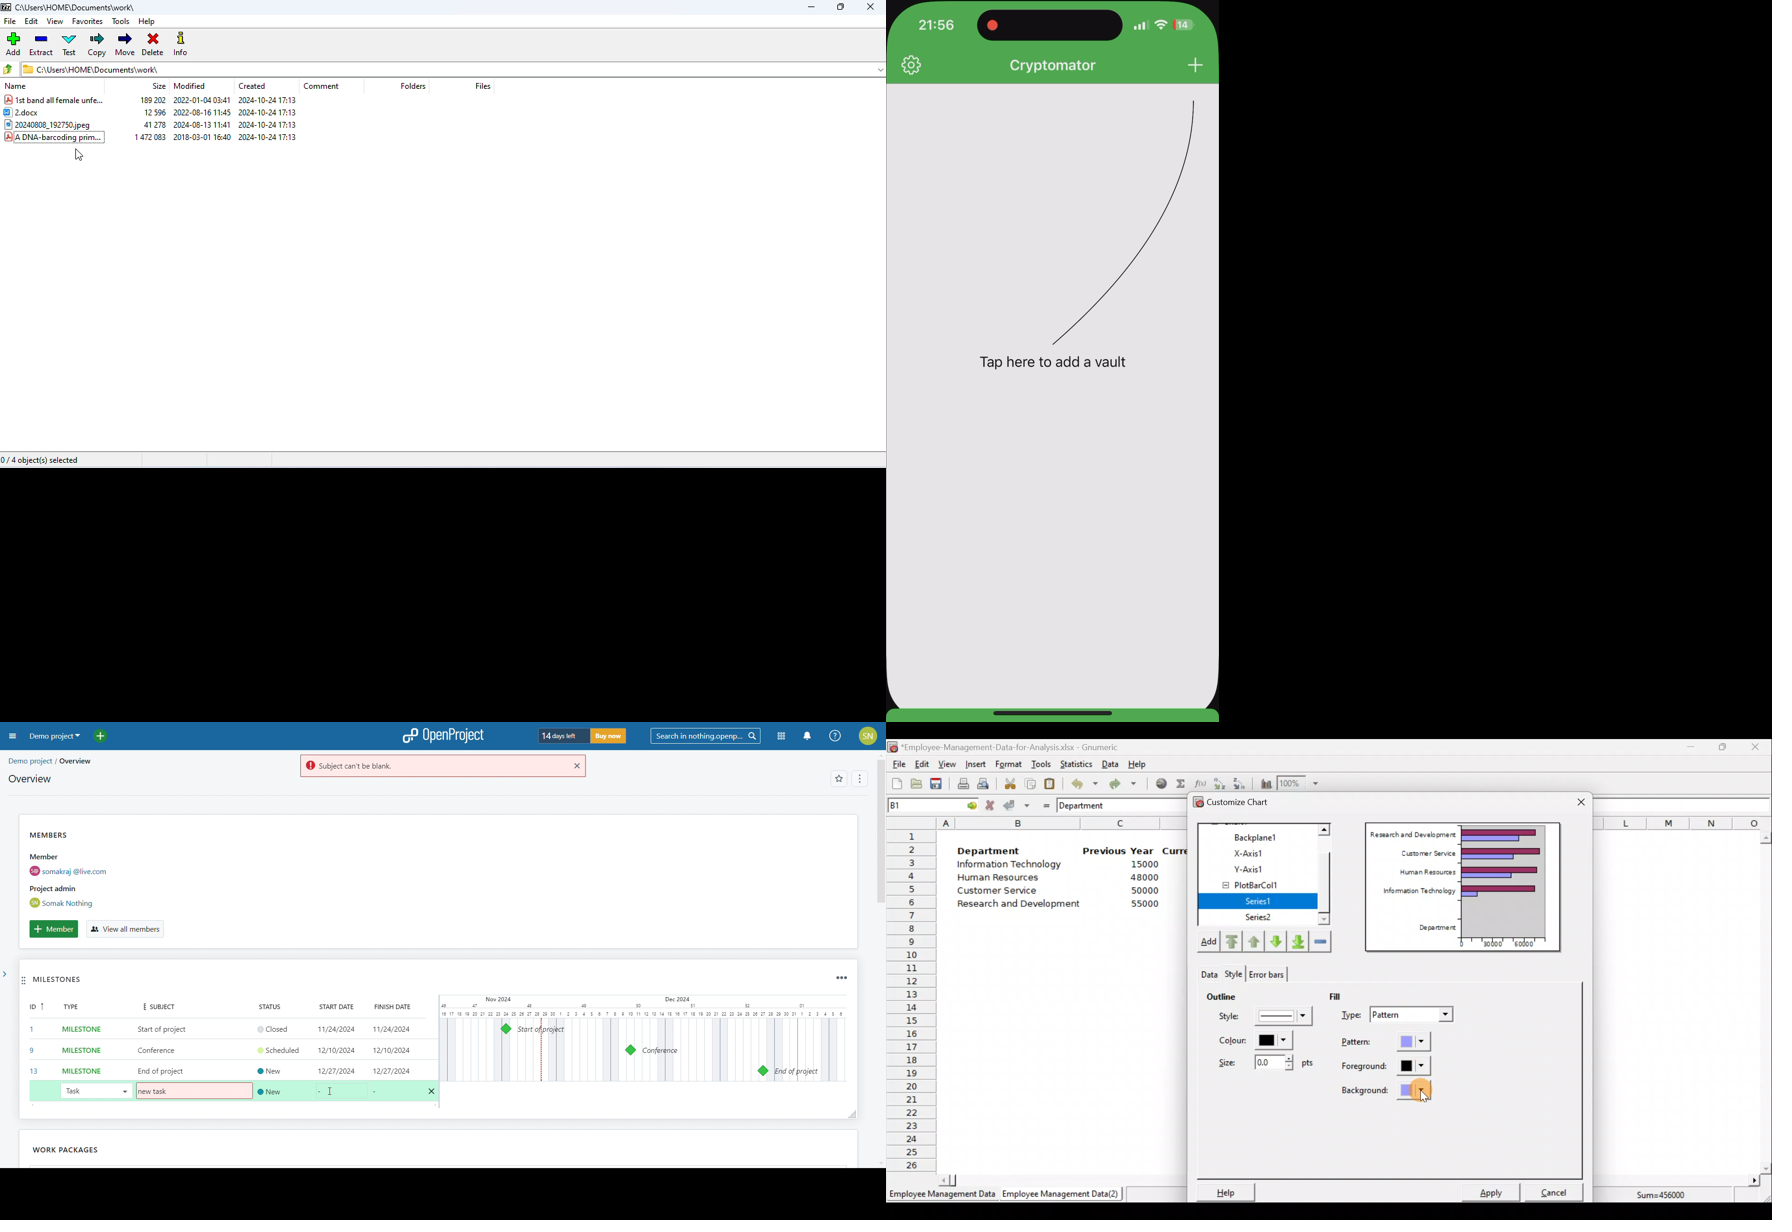 The image size is (1792, 1232). What do you see at coordinates (1723, 746) in the screenshot?
I see `Maximize` at bounding box center [1723, 746].